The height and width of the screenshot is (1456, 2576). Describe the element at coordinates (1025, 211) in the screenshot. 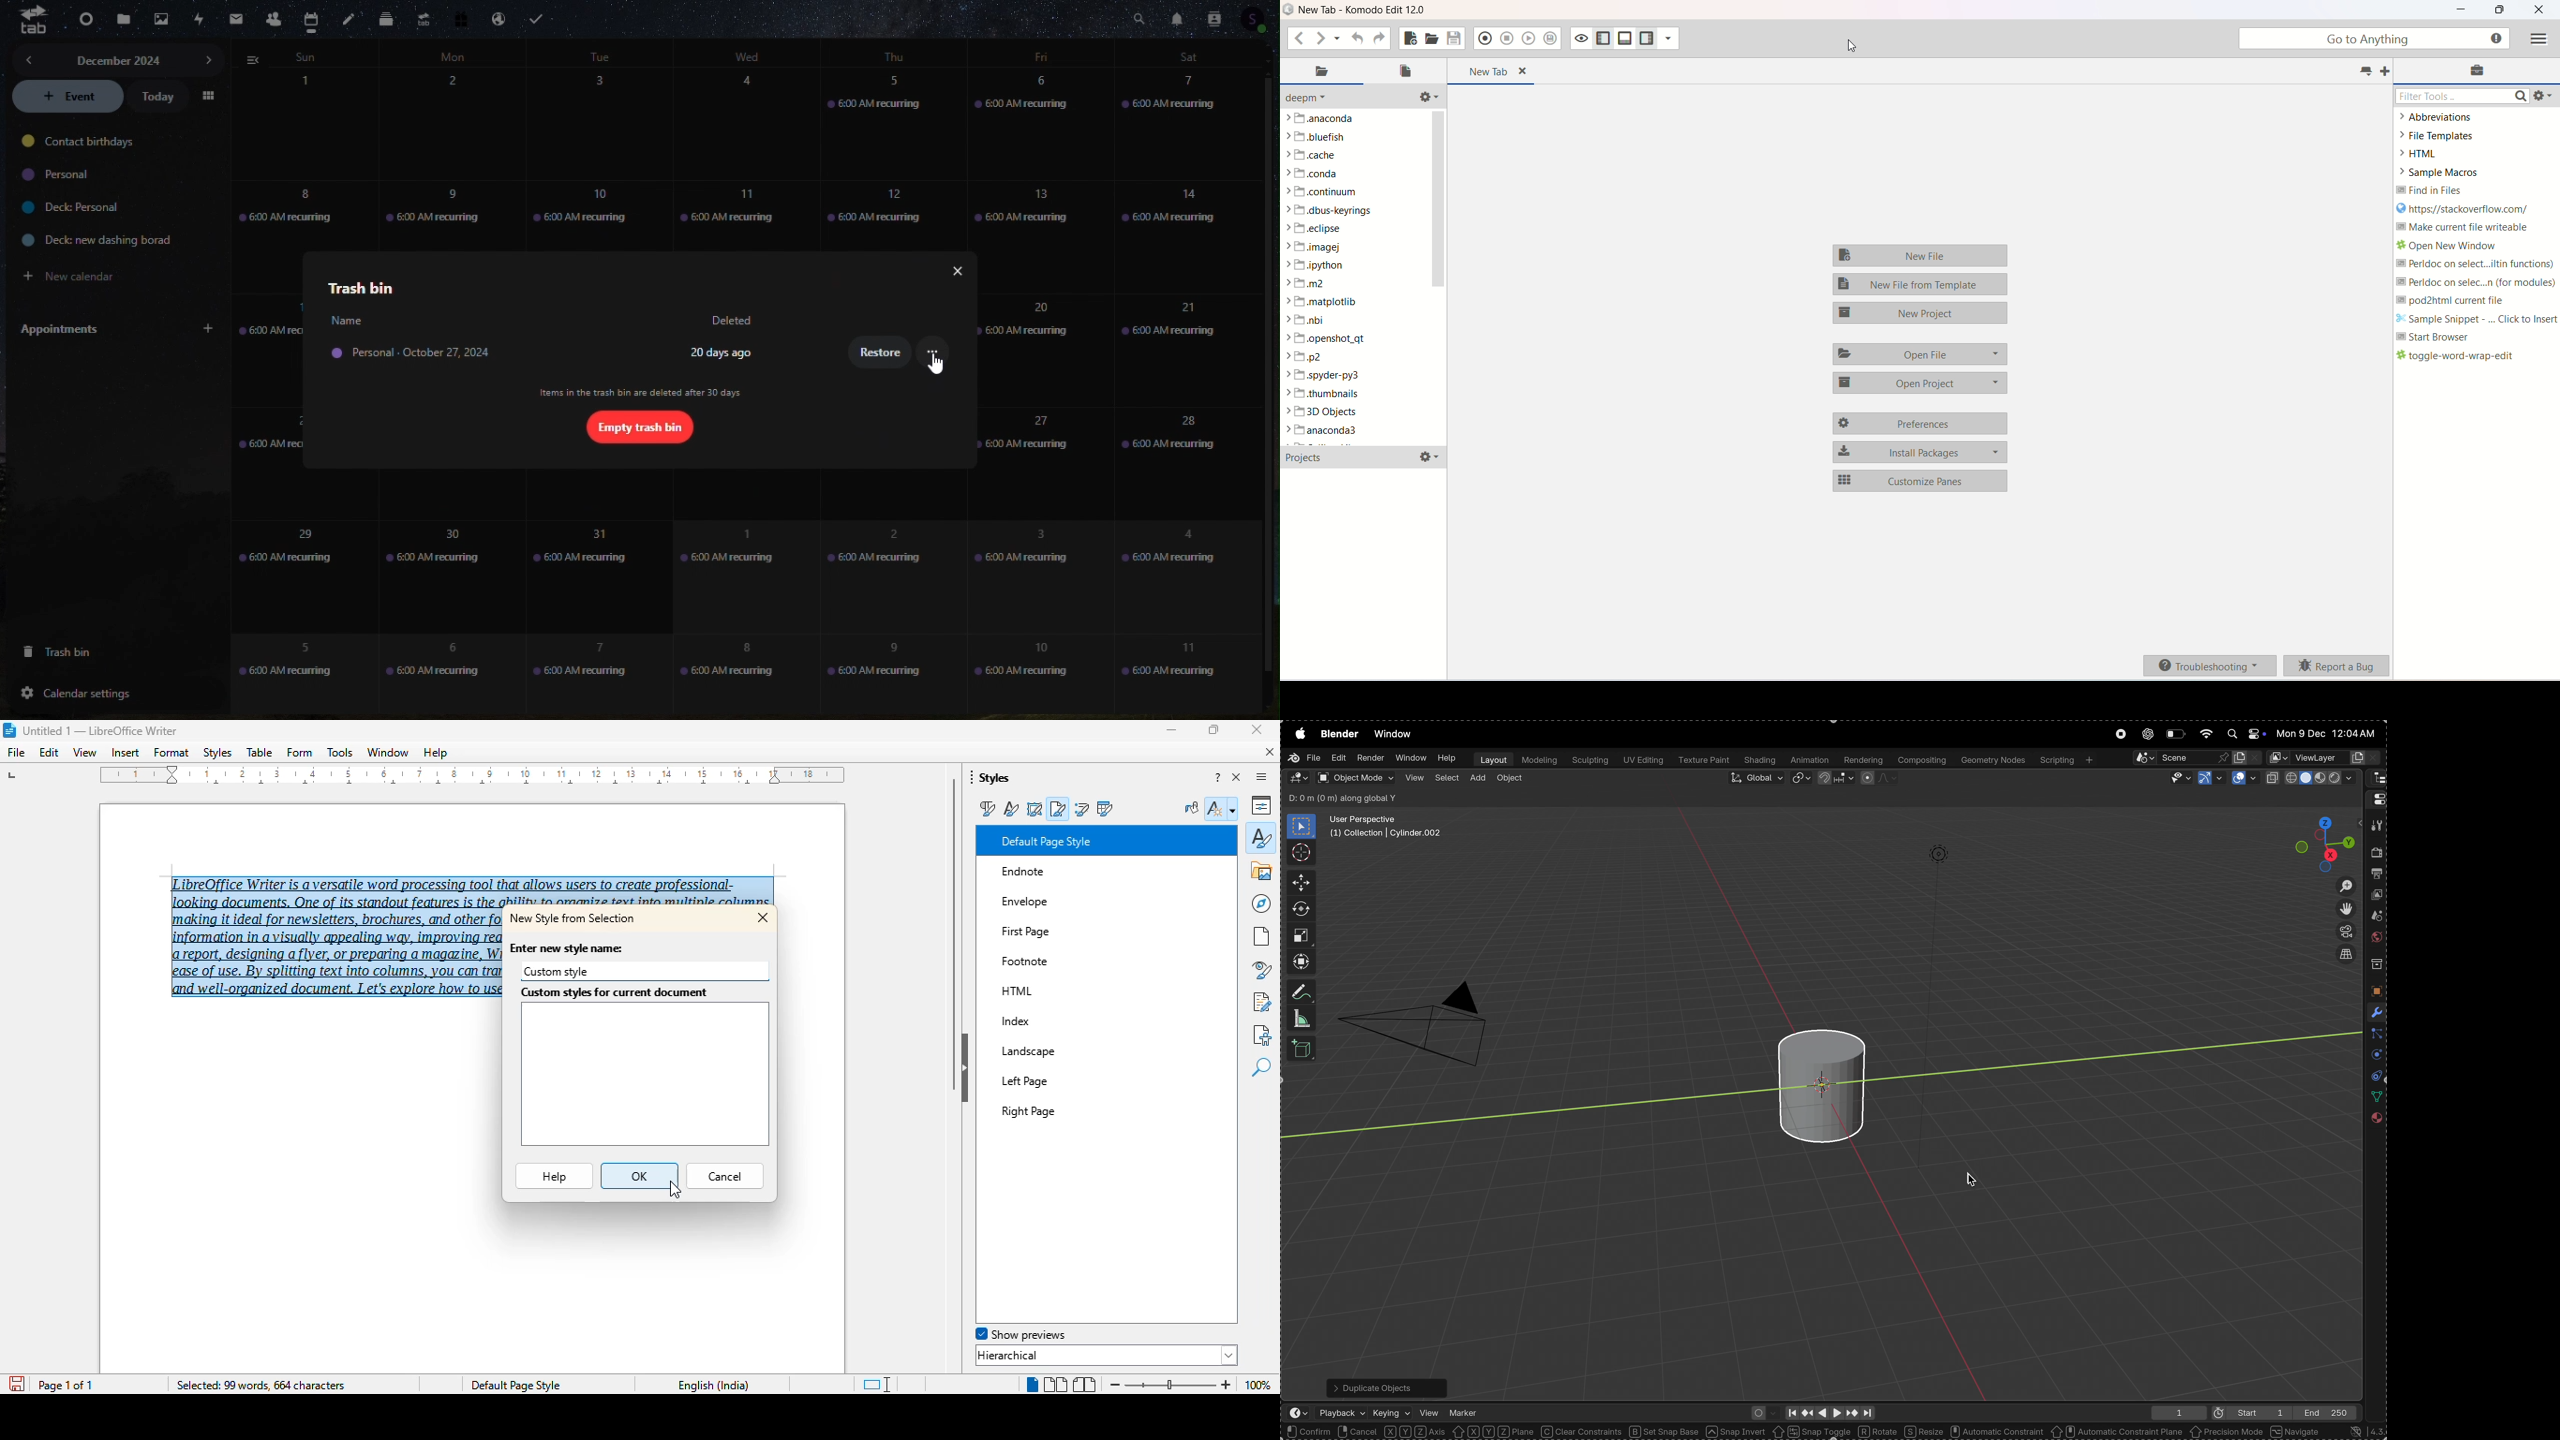

I see `13` at that location.